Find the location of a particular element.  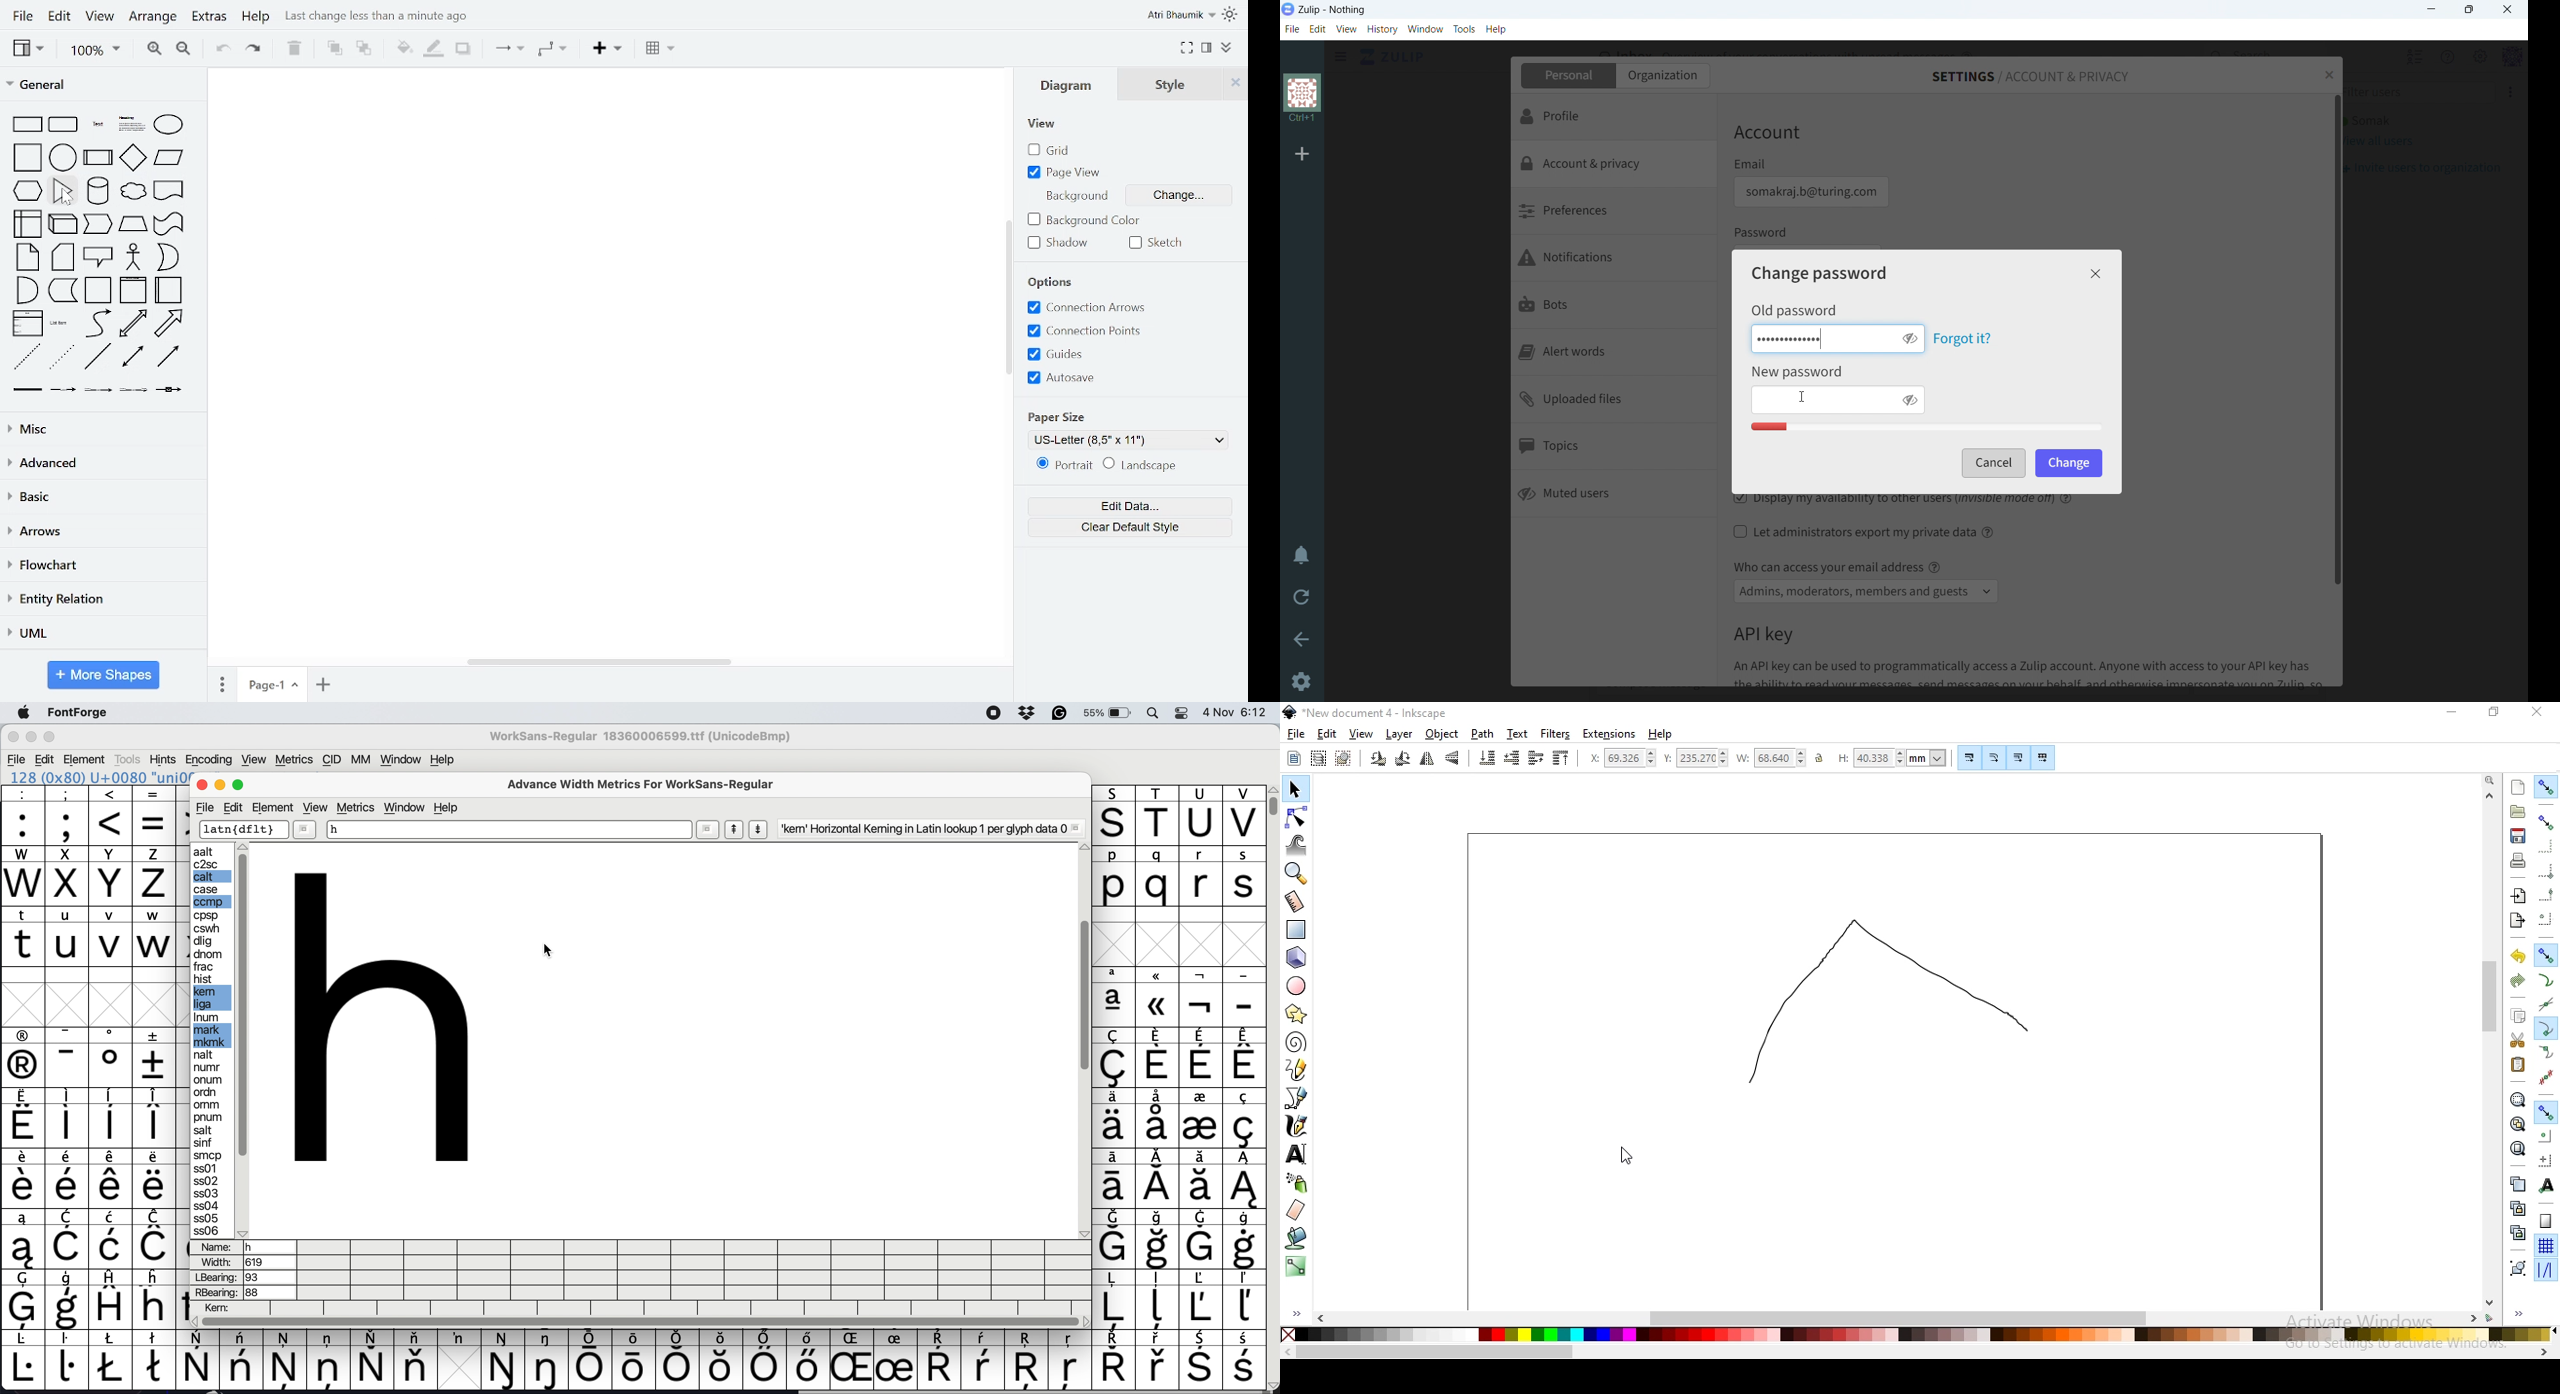

draw freehand lines is located at coordinates (1297, 1069).